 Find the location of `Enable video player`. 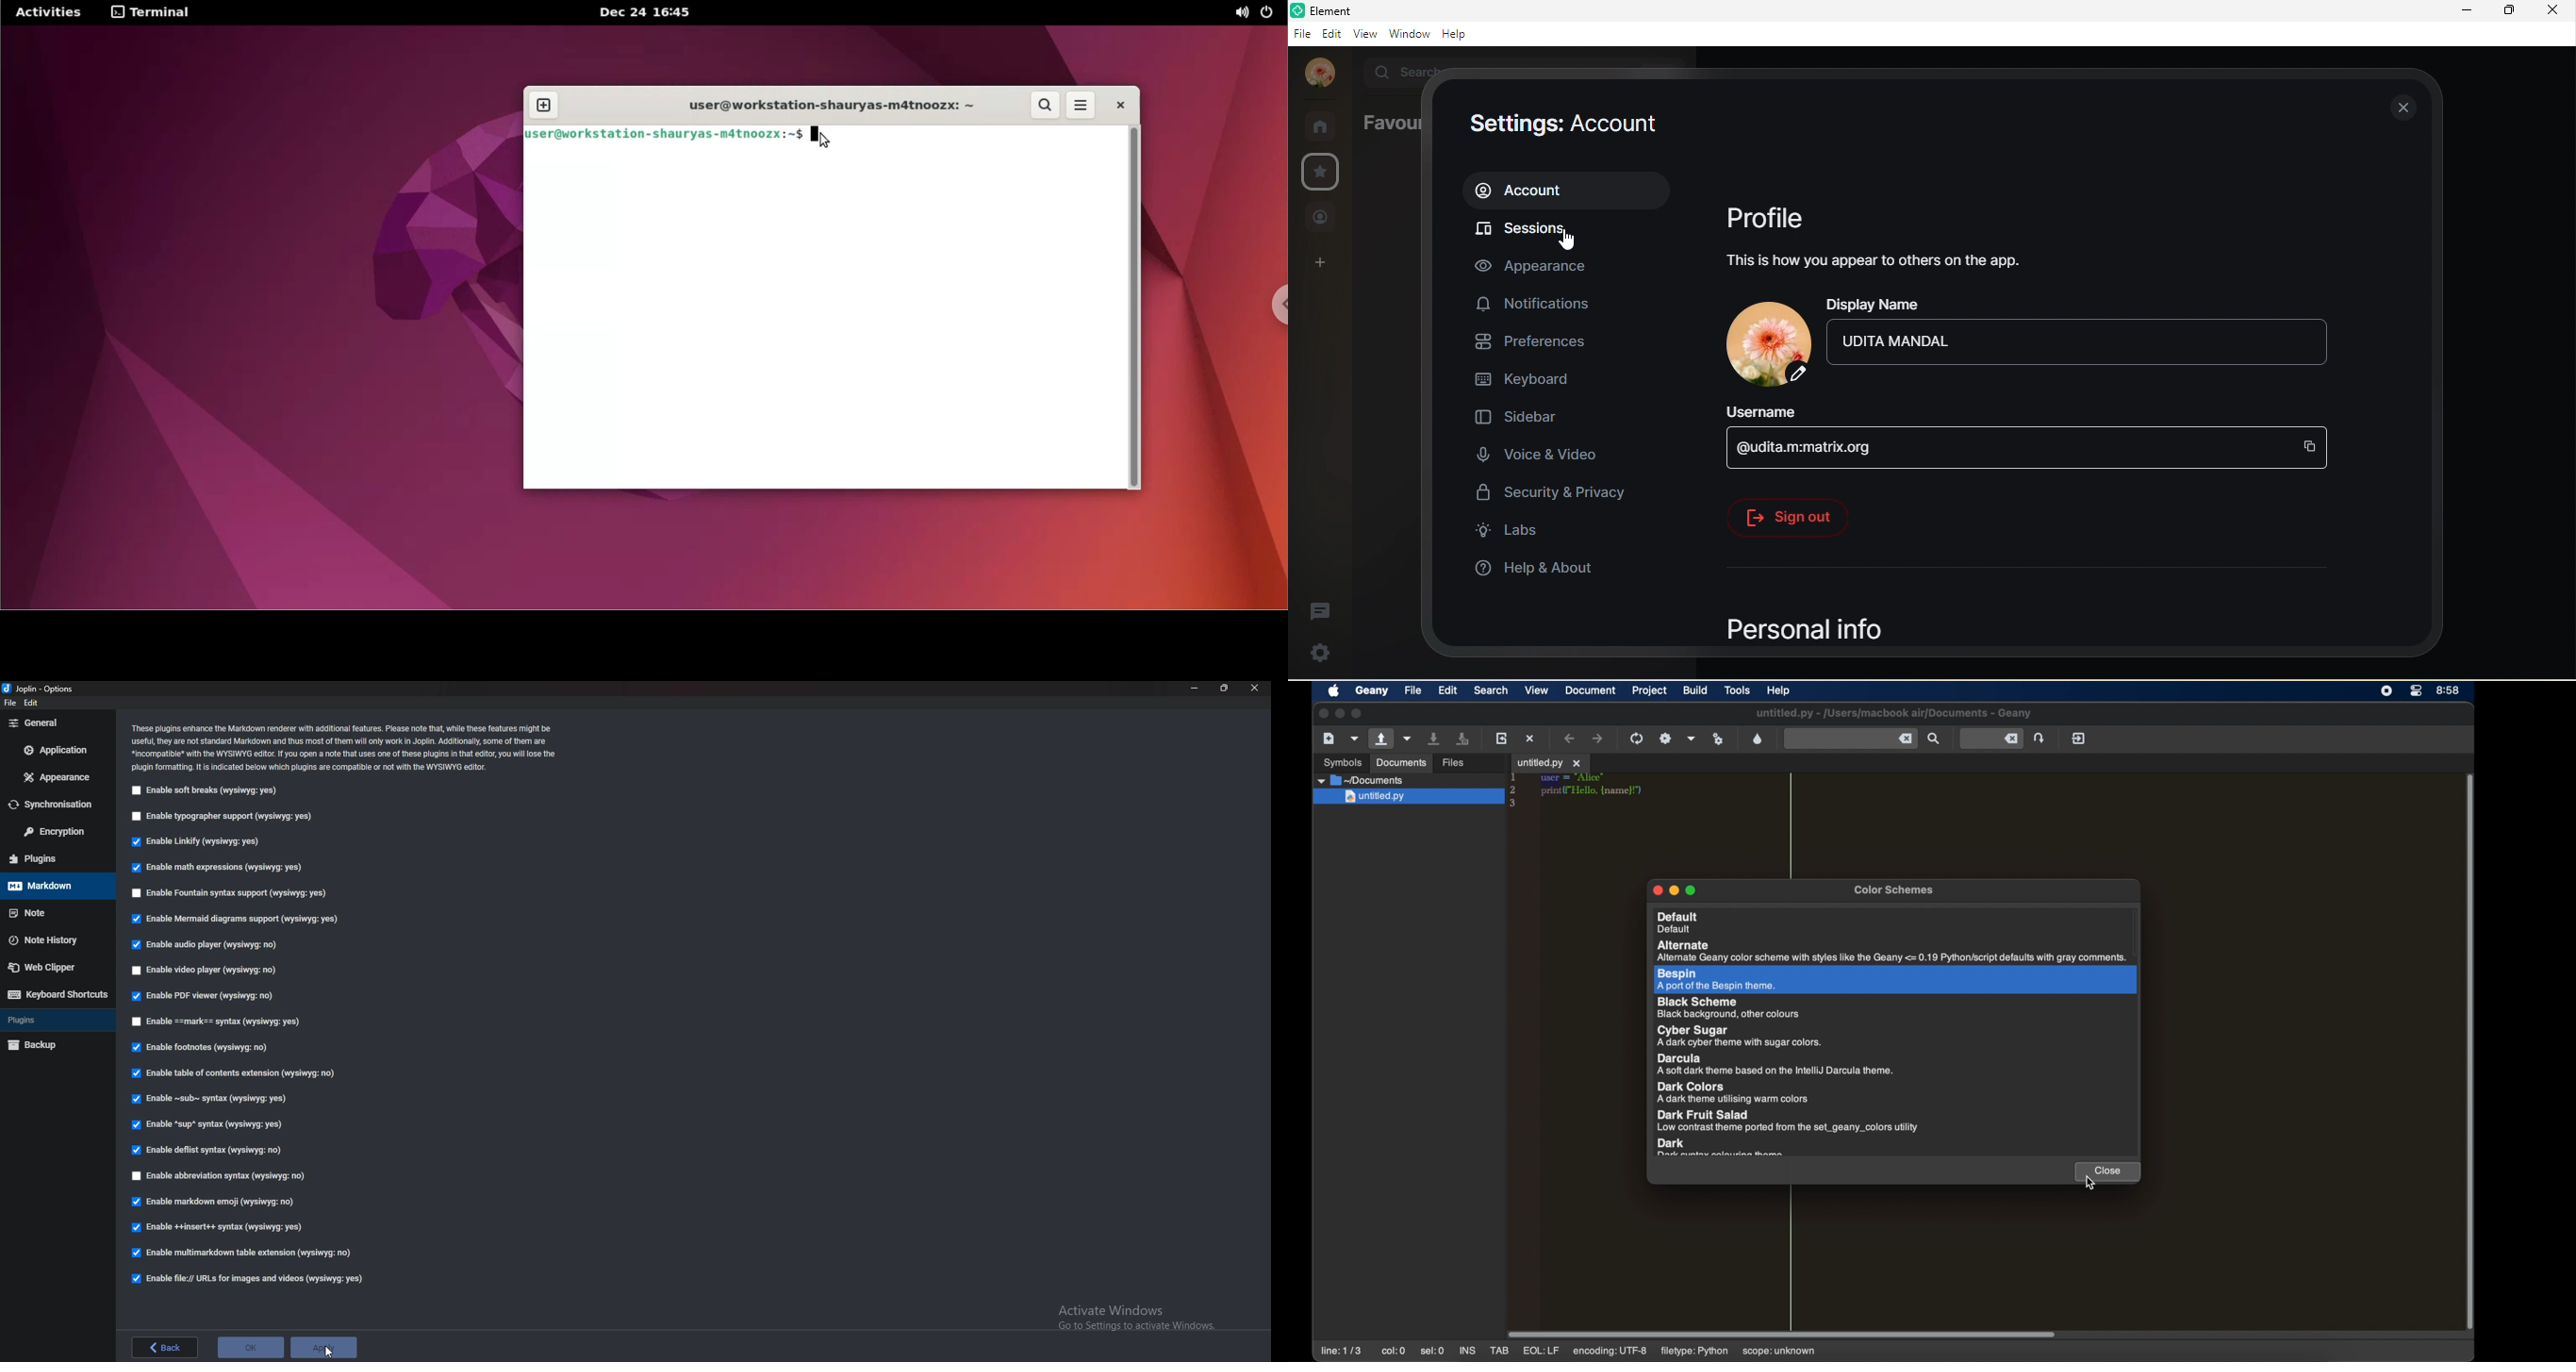

Enable video player is located at coordinates (205, 971).